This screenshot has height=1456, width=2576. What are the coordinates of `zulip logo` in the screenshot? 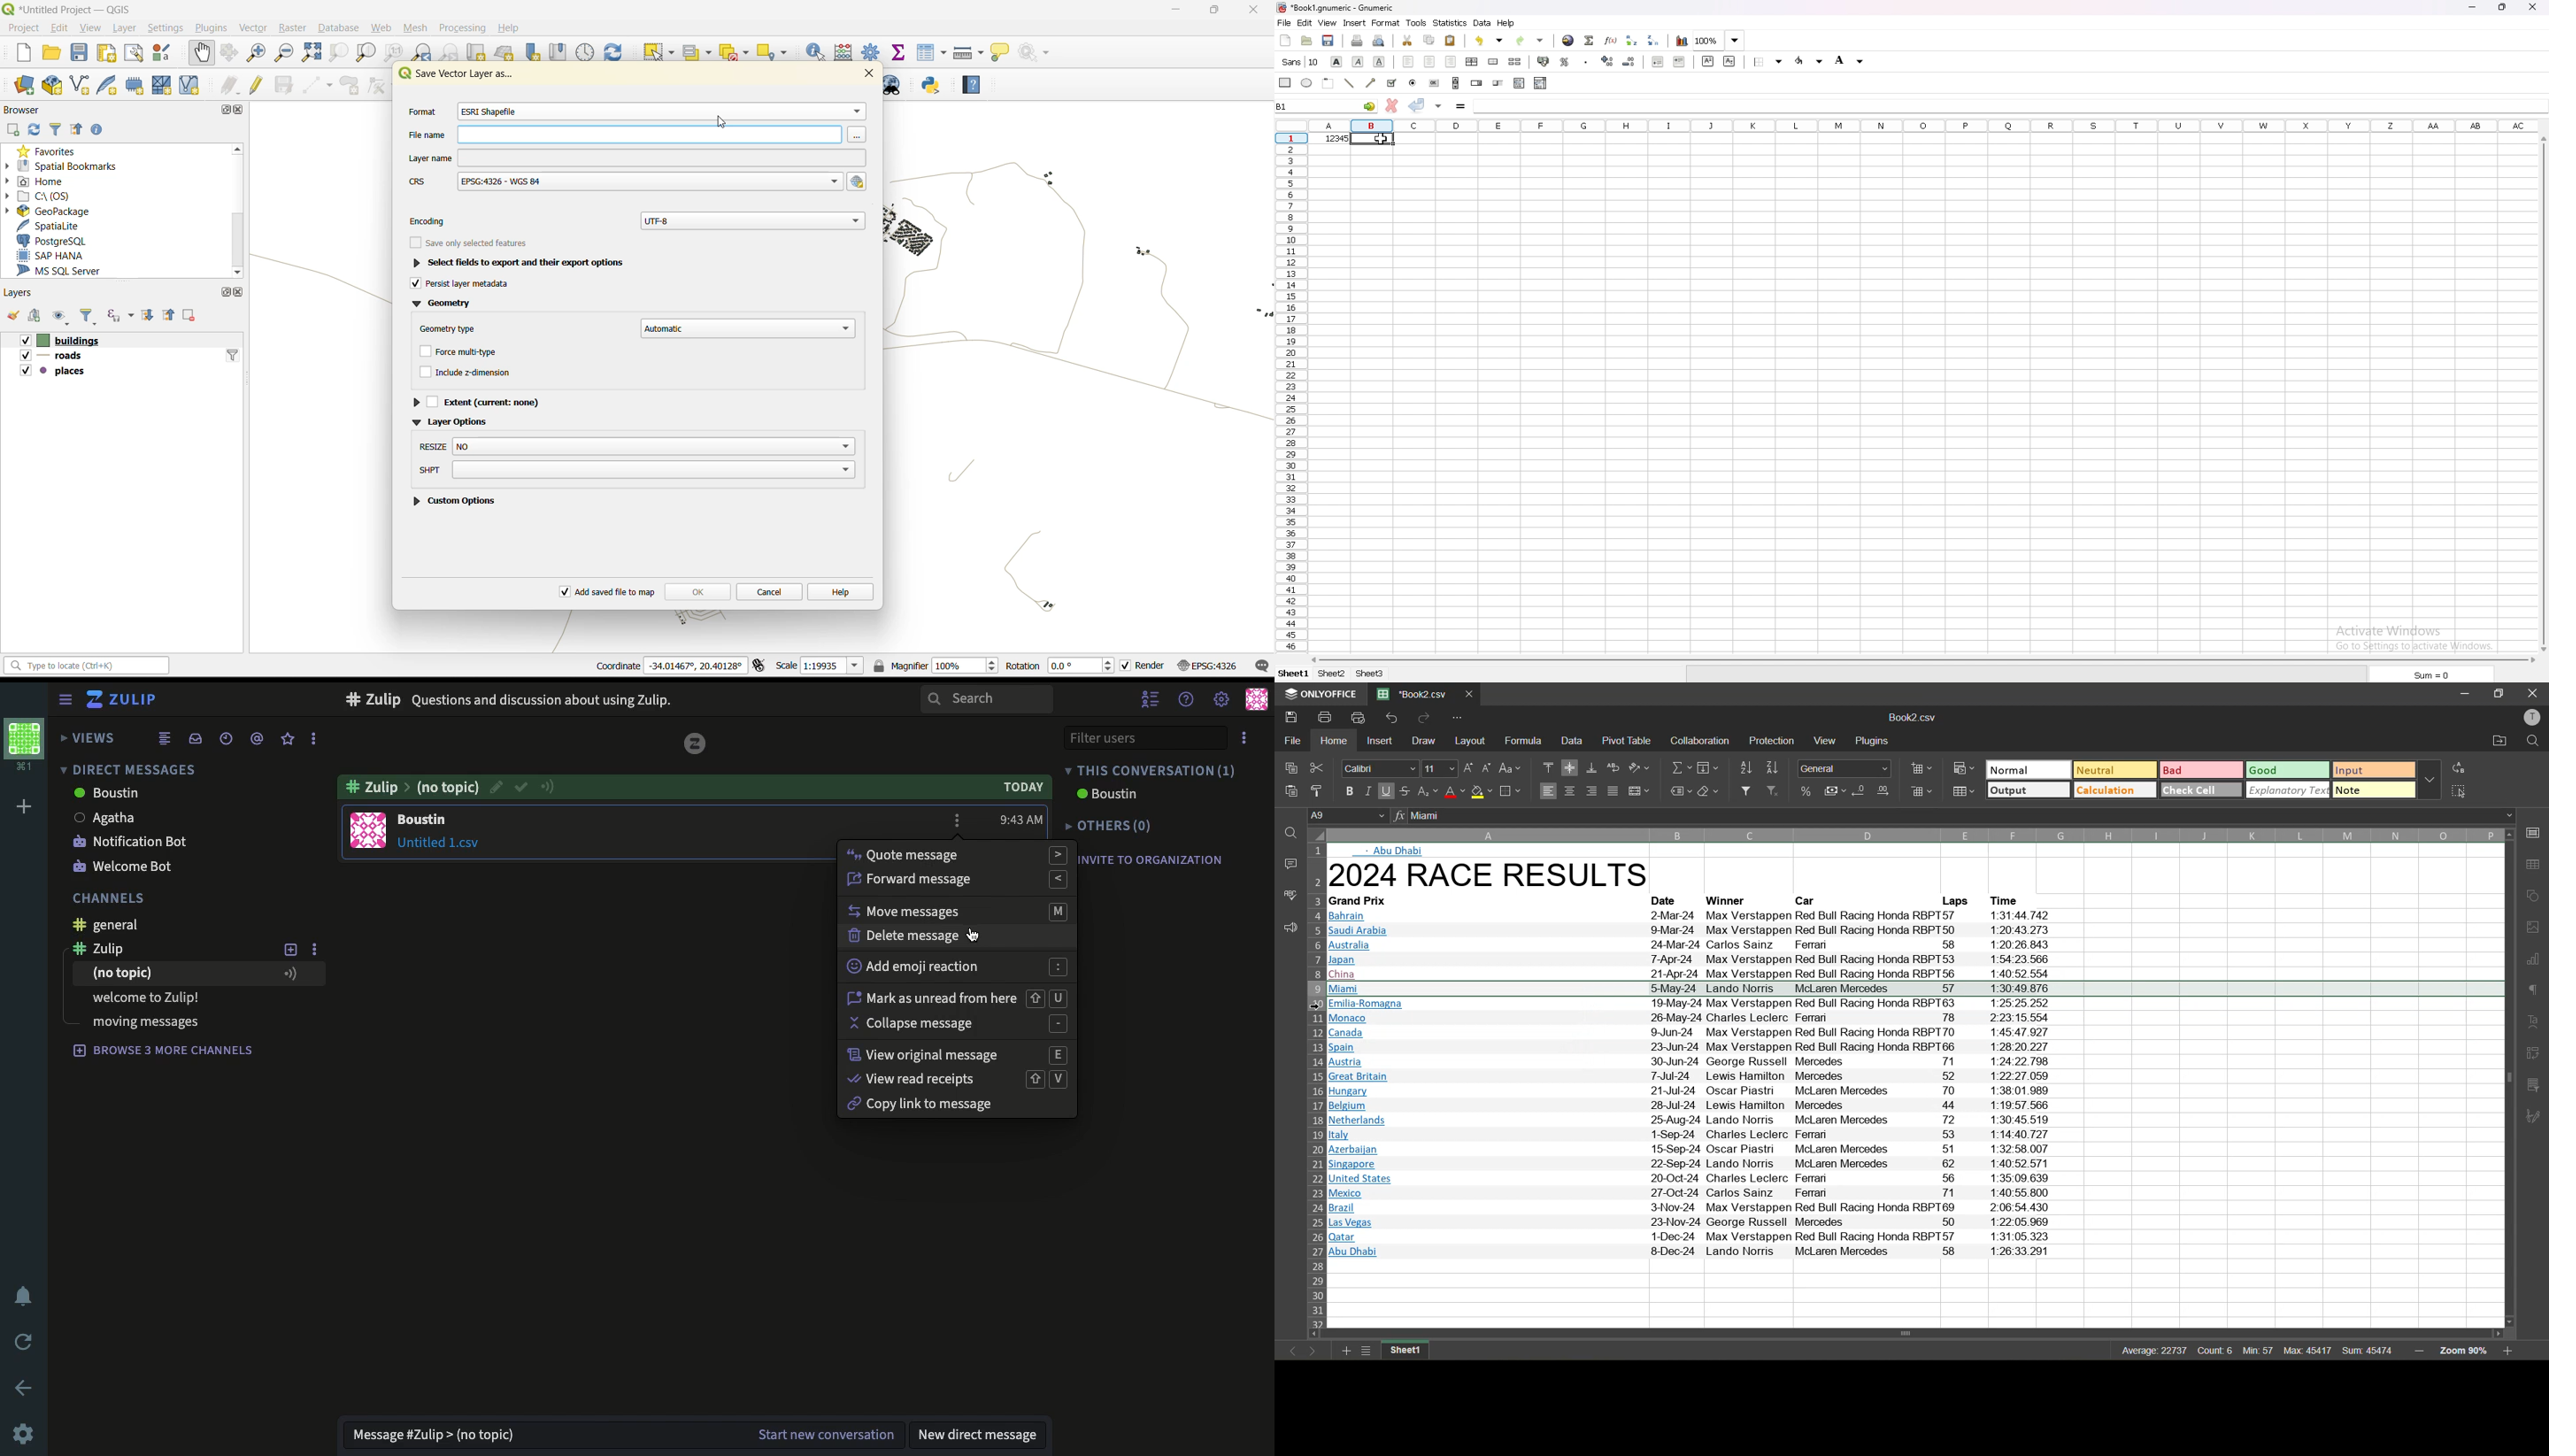 It's located at (96, 701).